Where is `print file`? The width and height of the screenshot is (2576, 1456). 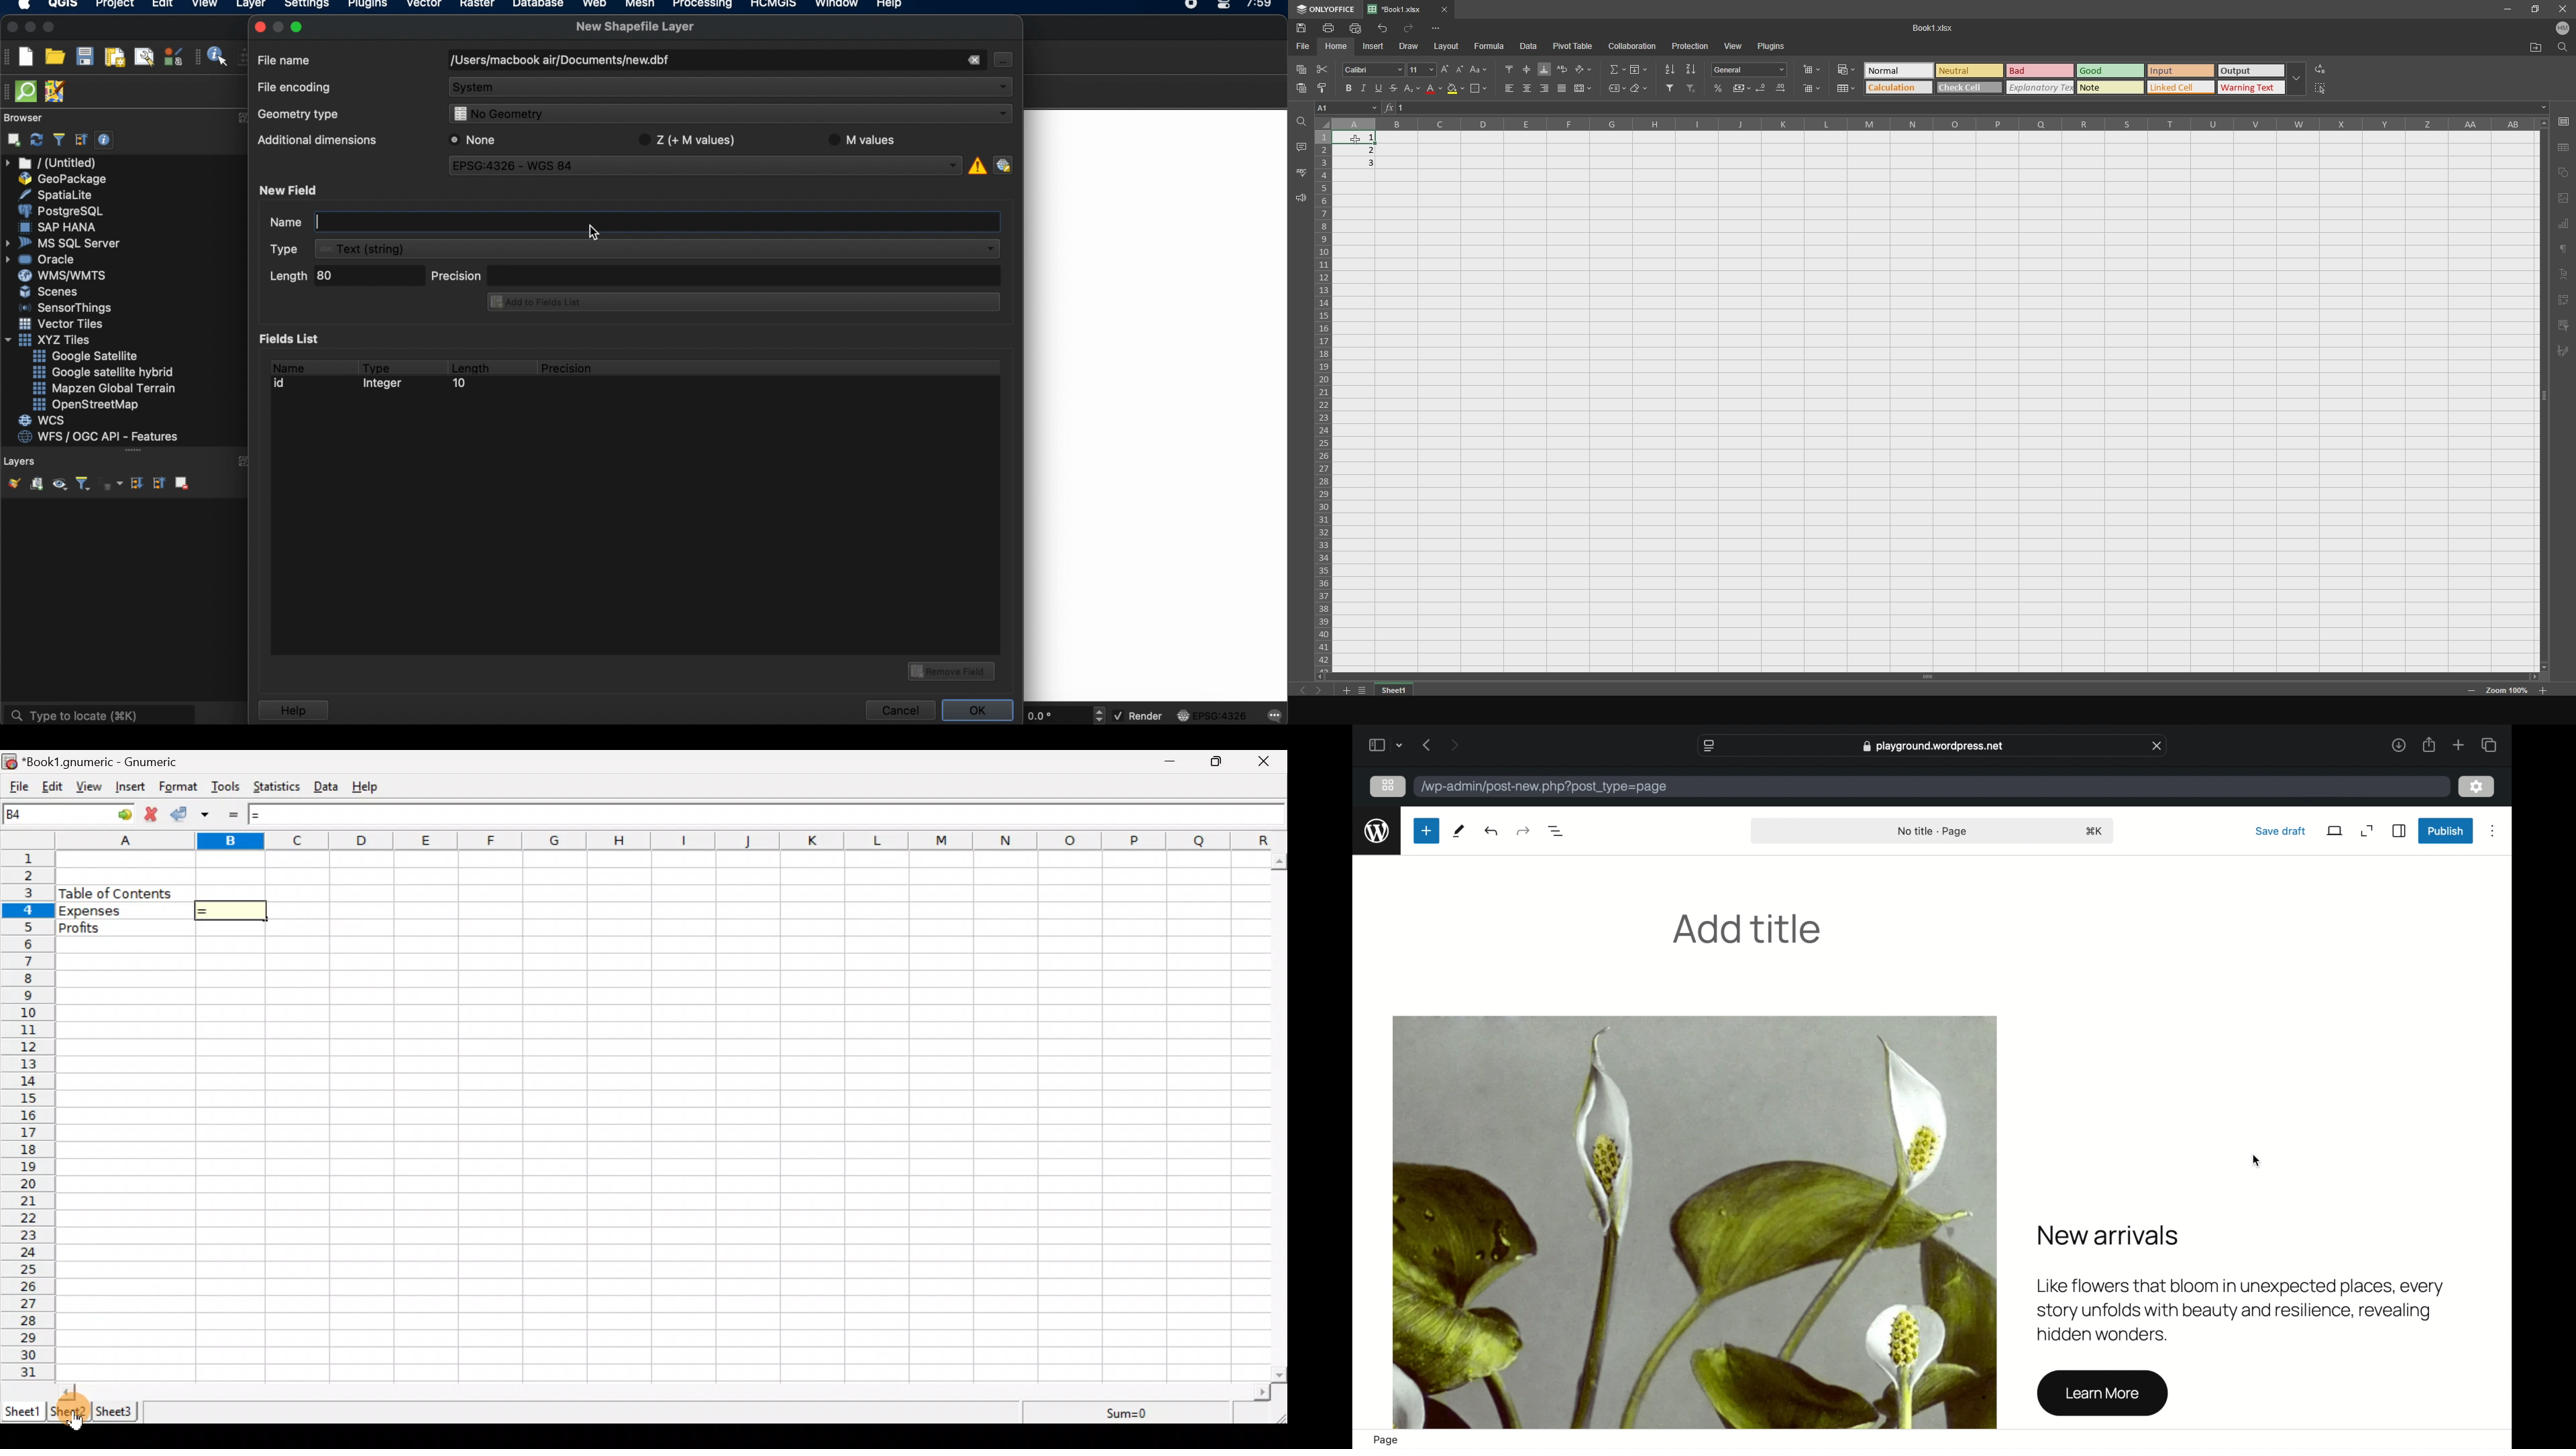 print file is located at coordinates (1356, 28).